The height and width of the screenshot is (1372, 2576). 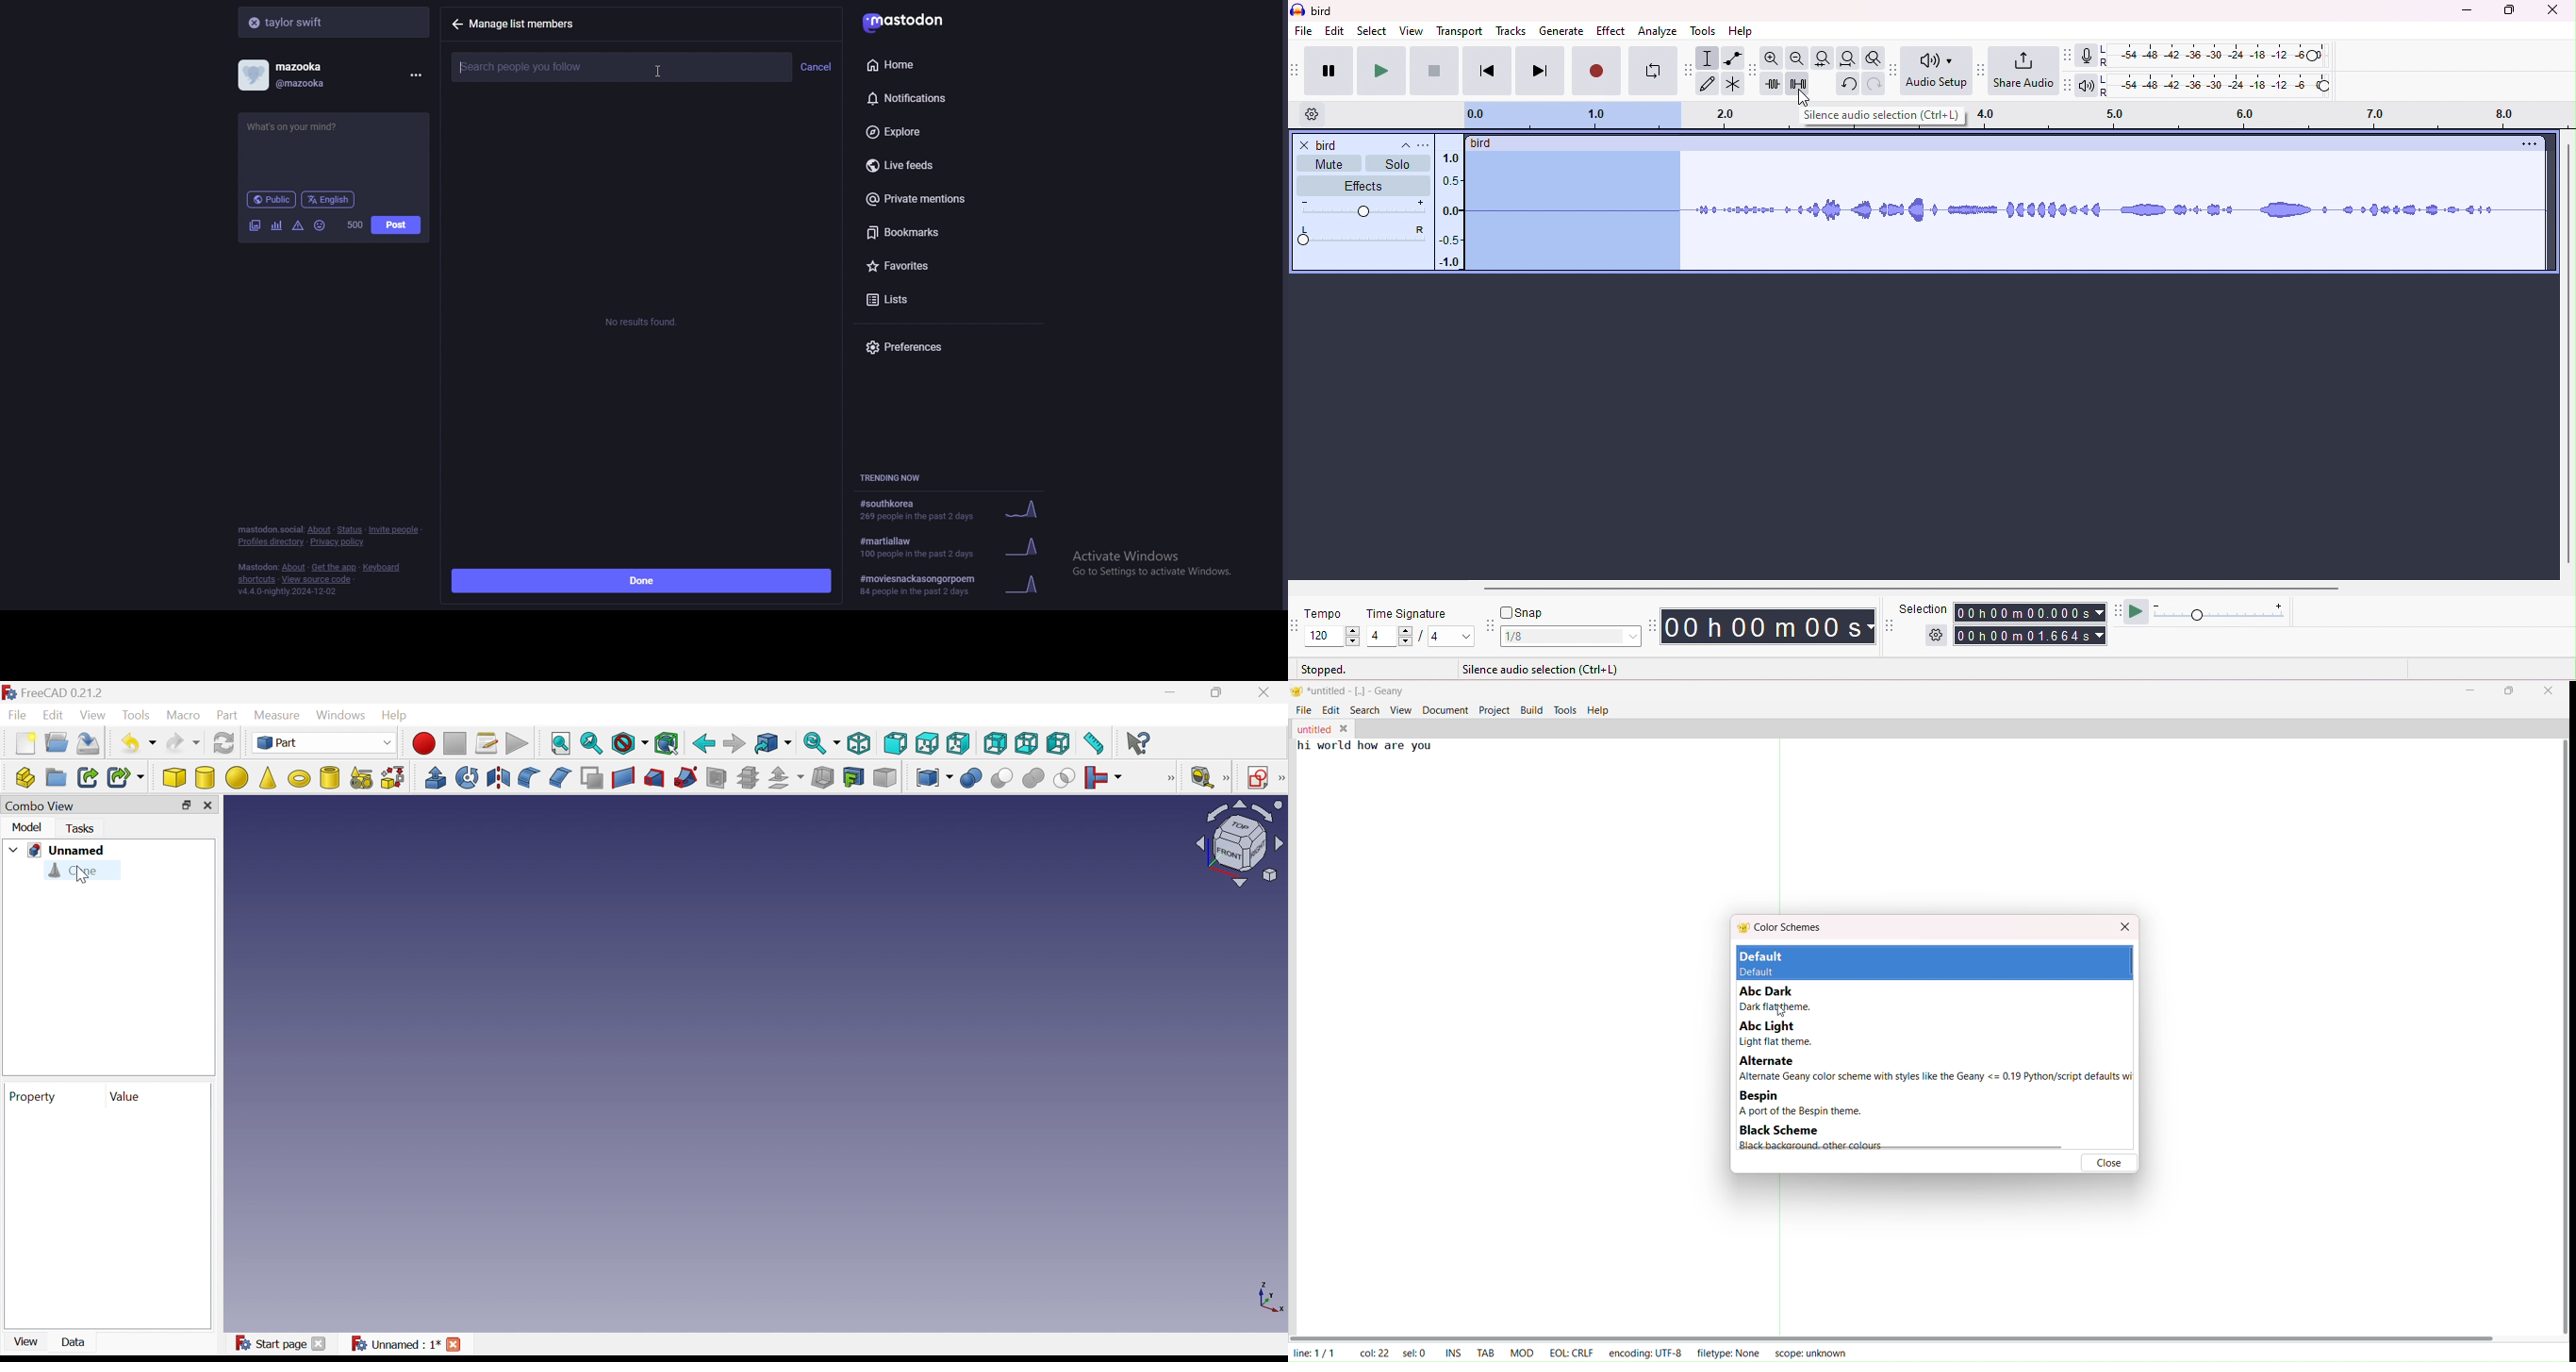 I want to click on privacy policy, so click(x=339, y=544).